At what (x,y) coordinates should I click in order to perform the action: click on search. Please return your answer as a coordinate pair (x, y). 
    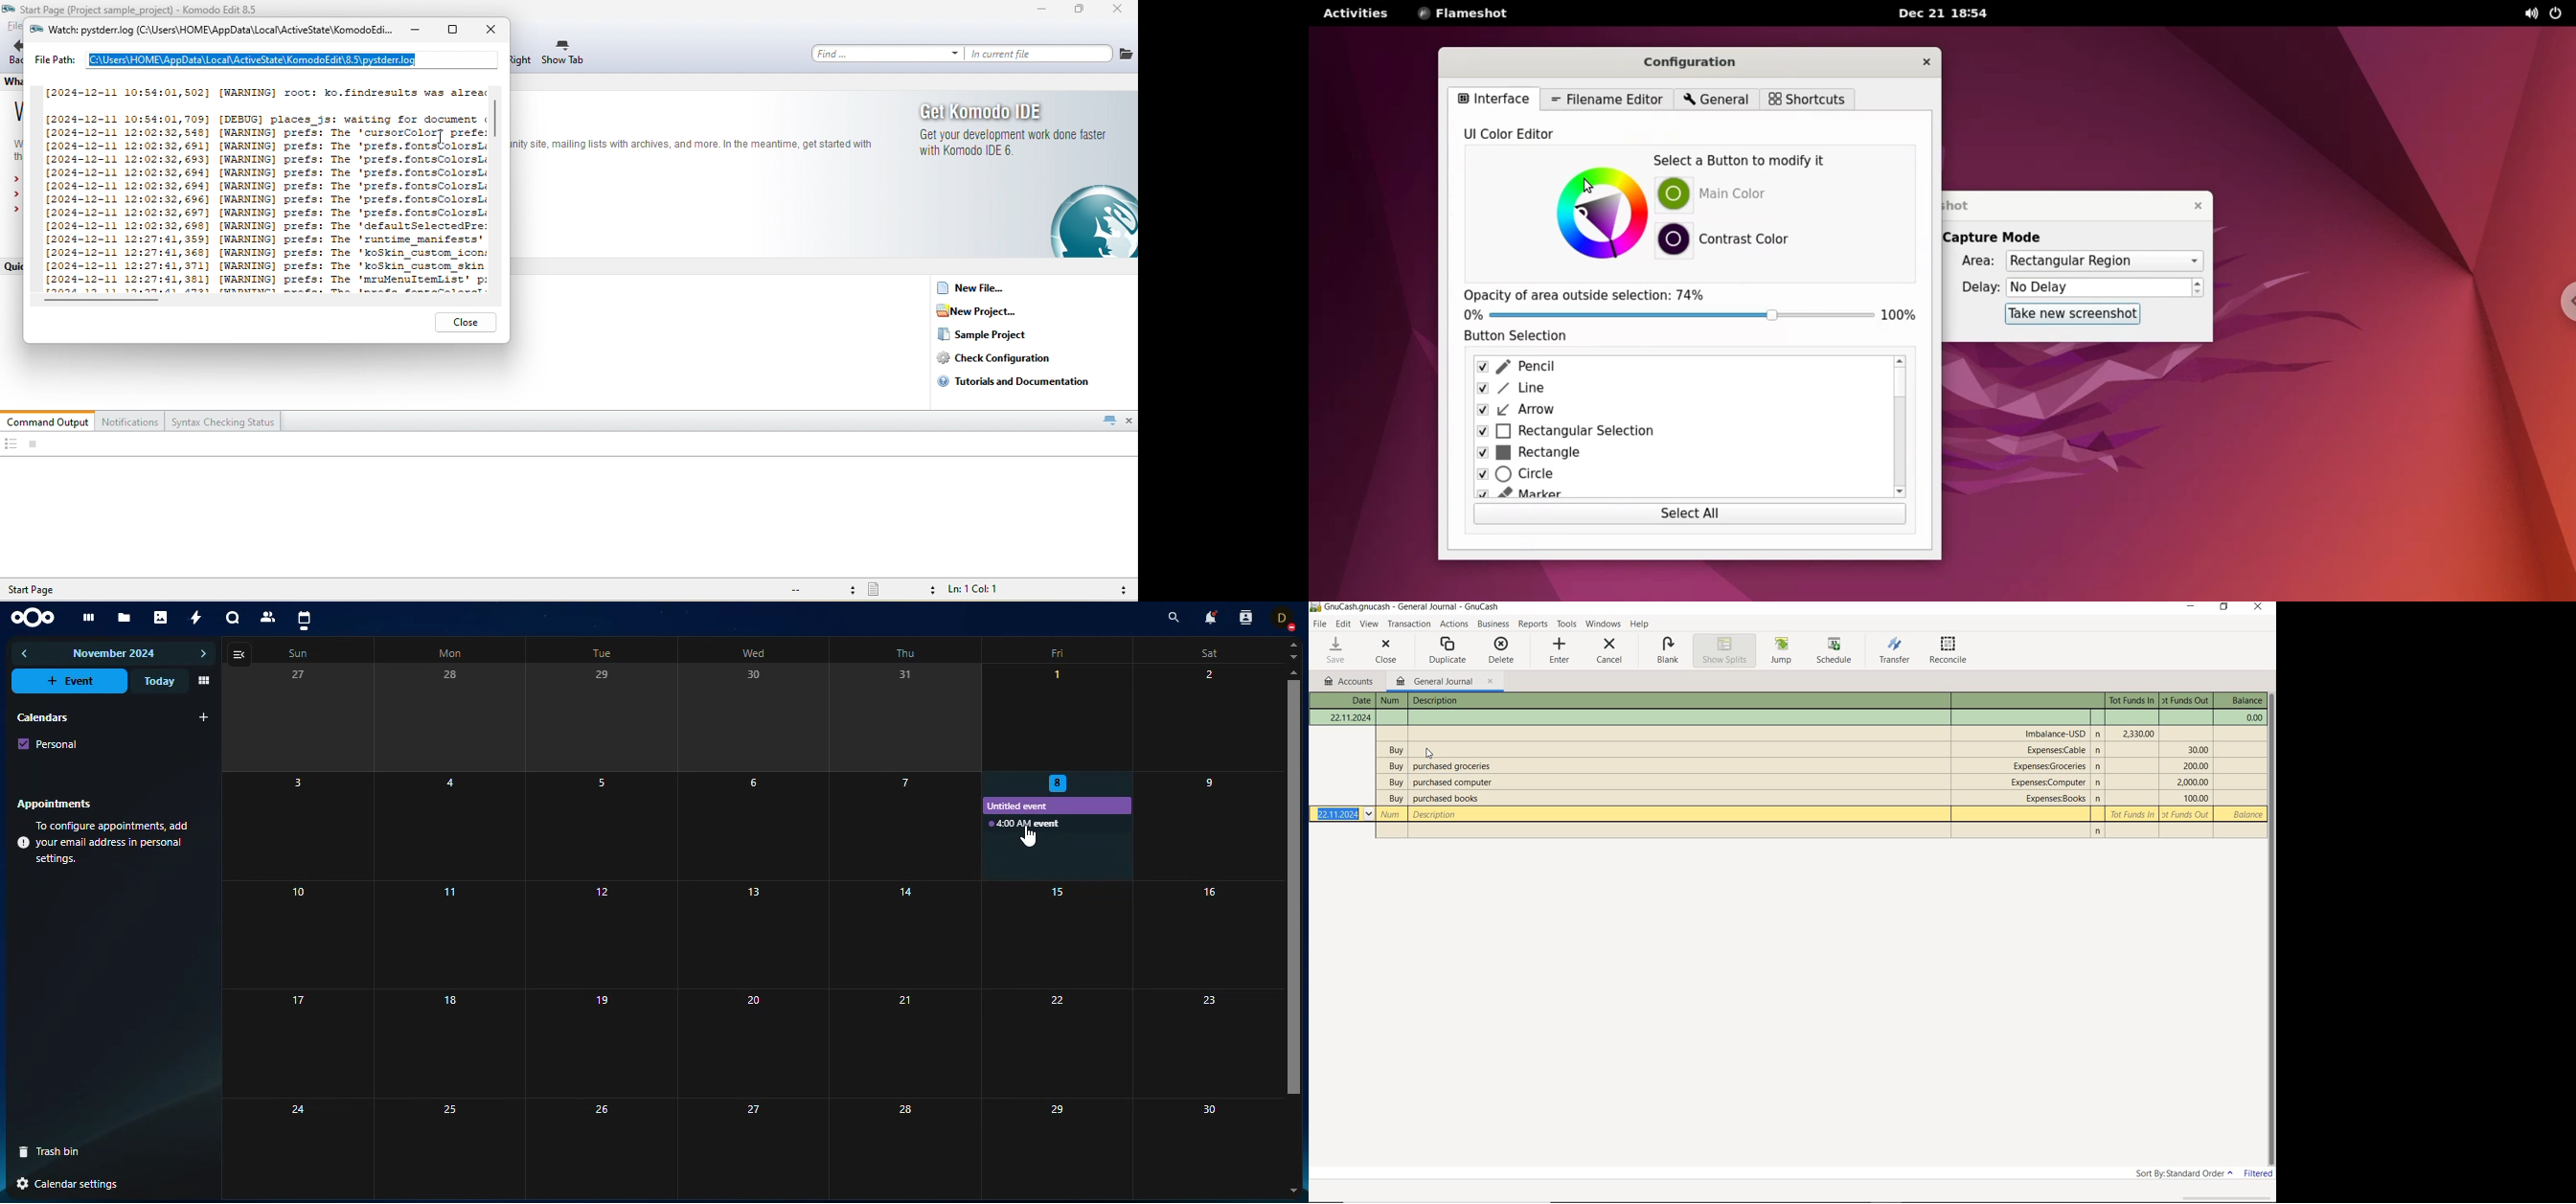
    Looking at the image, I should click on (1170, 619).